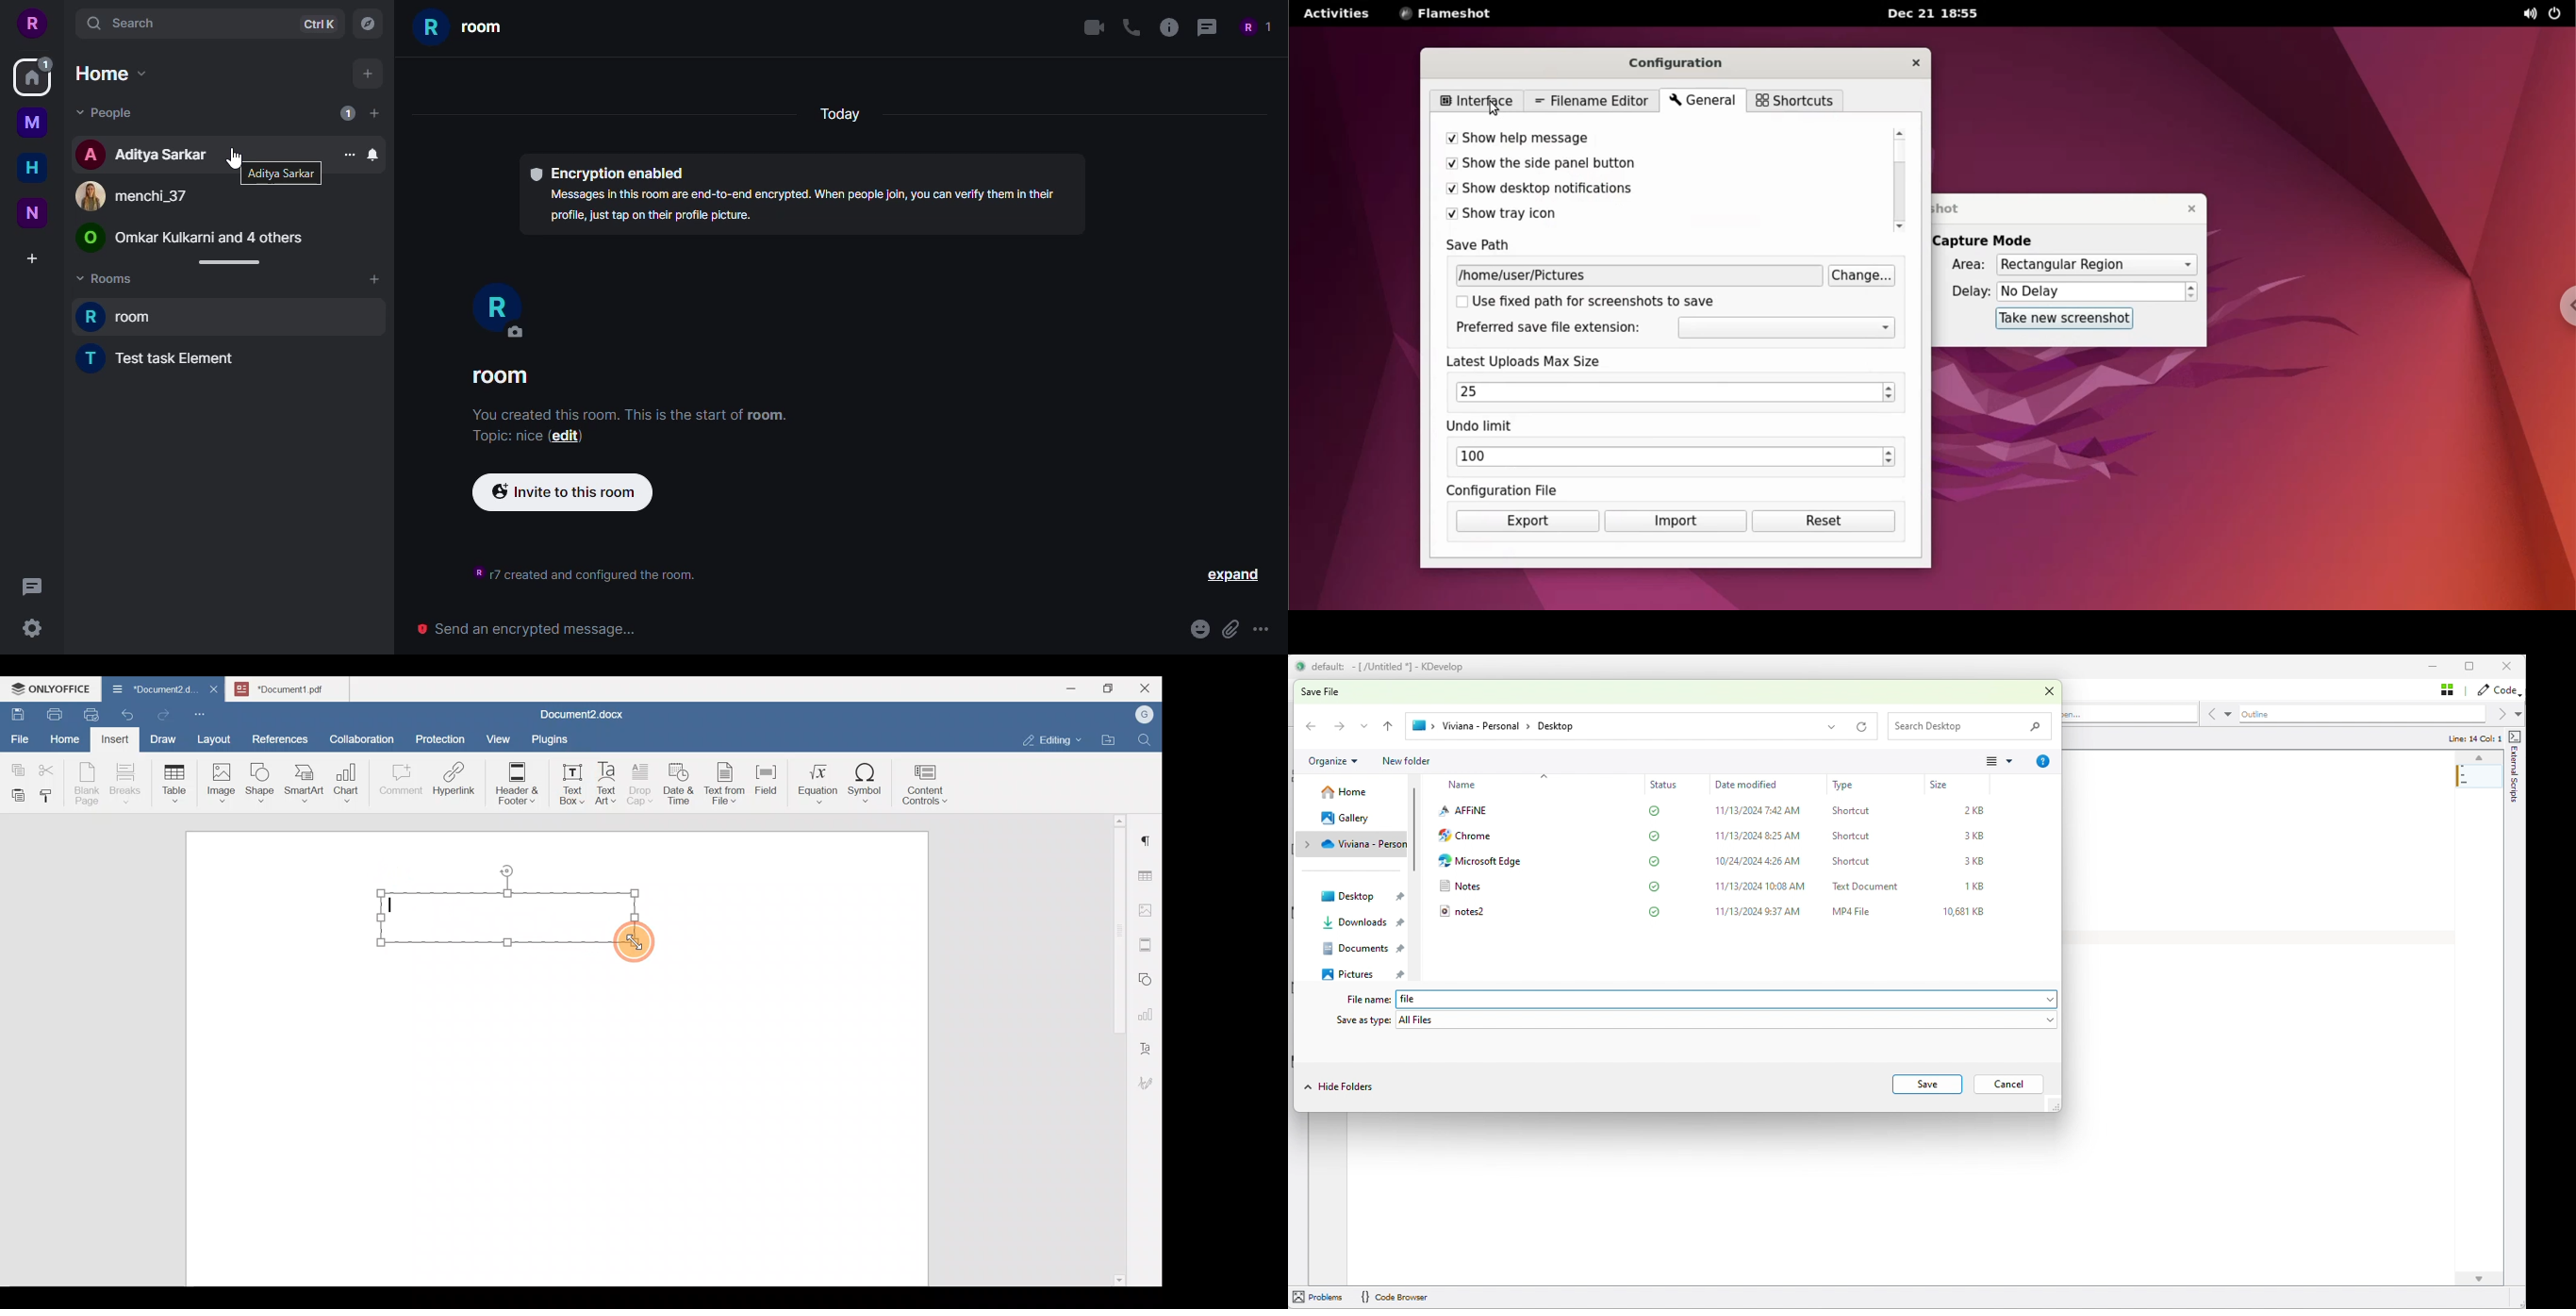 This screenshot has width=2576, height=1316. Describe the element at coordinates (866, 787) in the screenshot. I see `Symbol` at that location.